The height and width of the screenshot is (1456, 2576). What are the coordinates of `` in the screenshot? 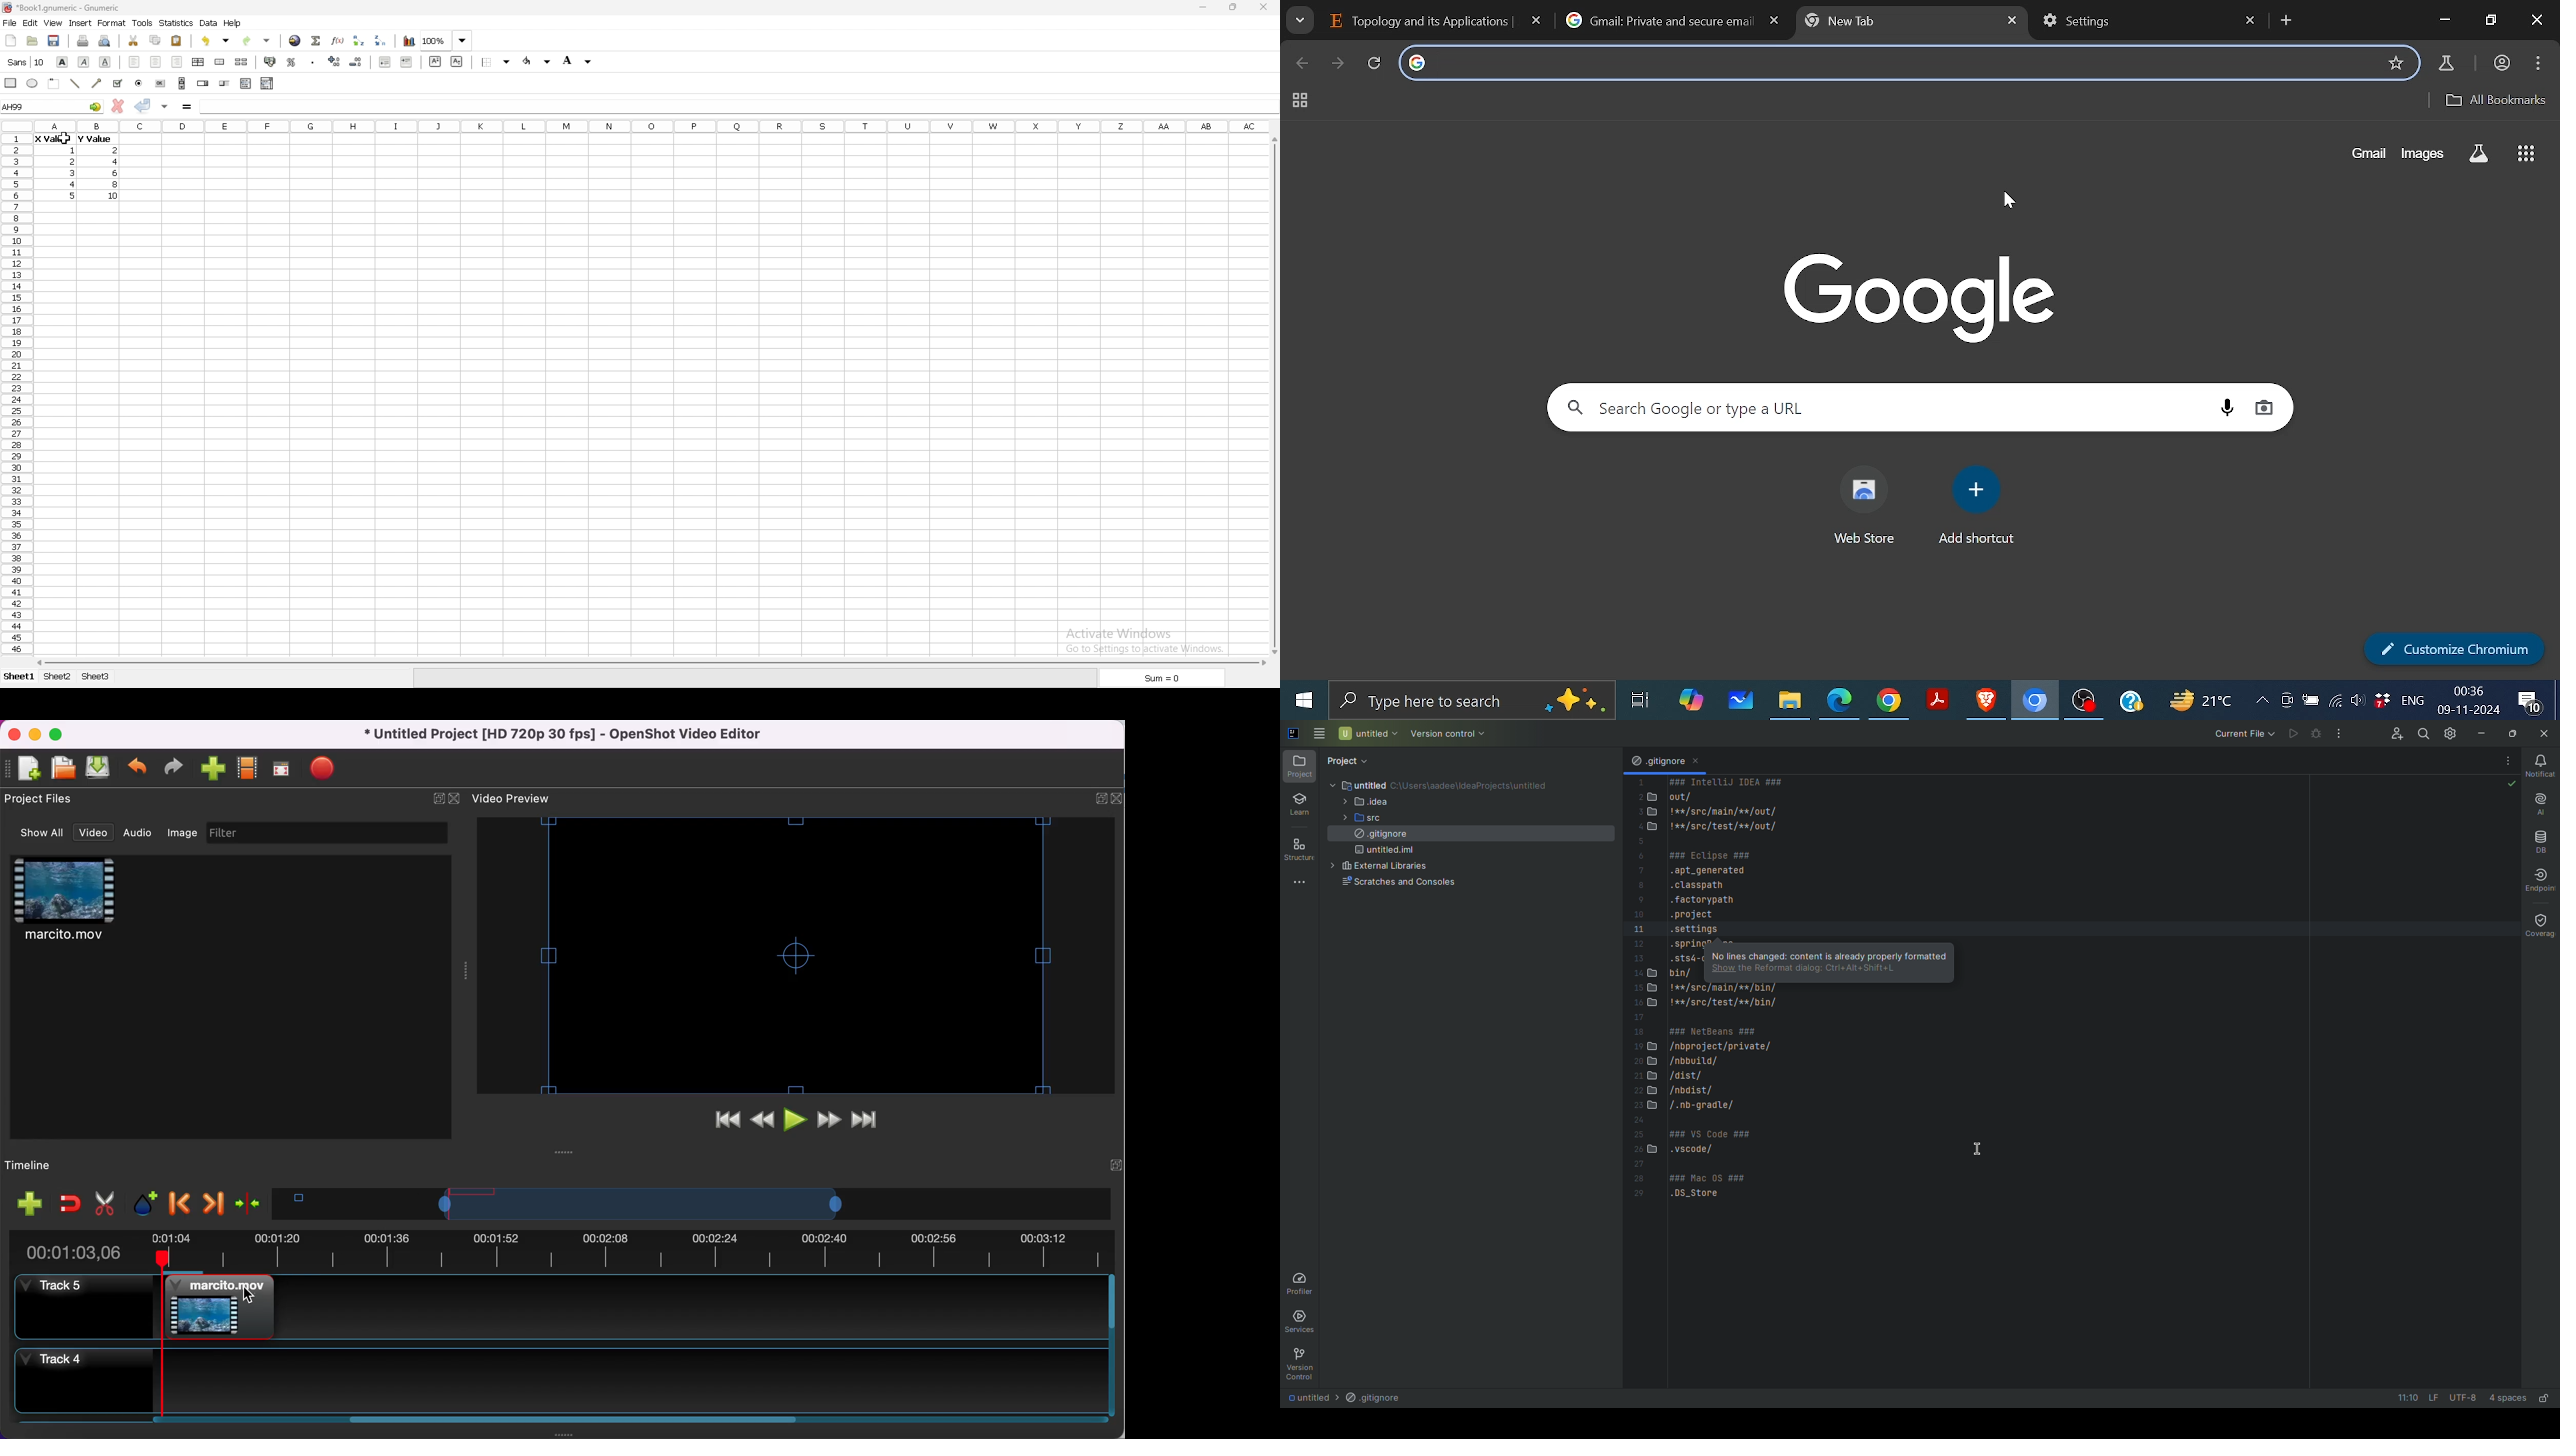 It's located at (2423, 154).